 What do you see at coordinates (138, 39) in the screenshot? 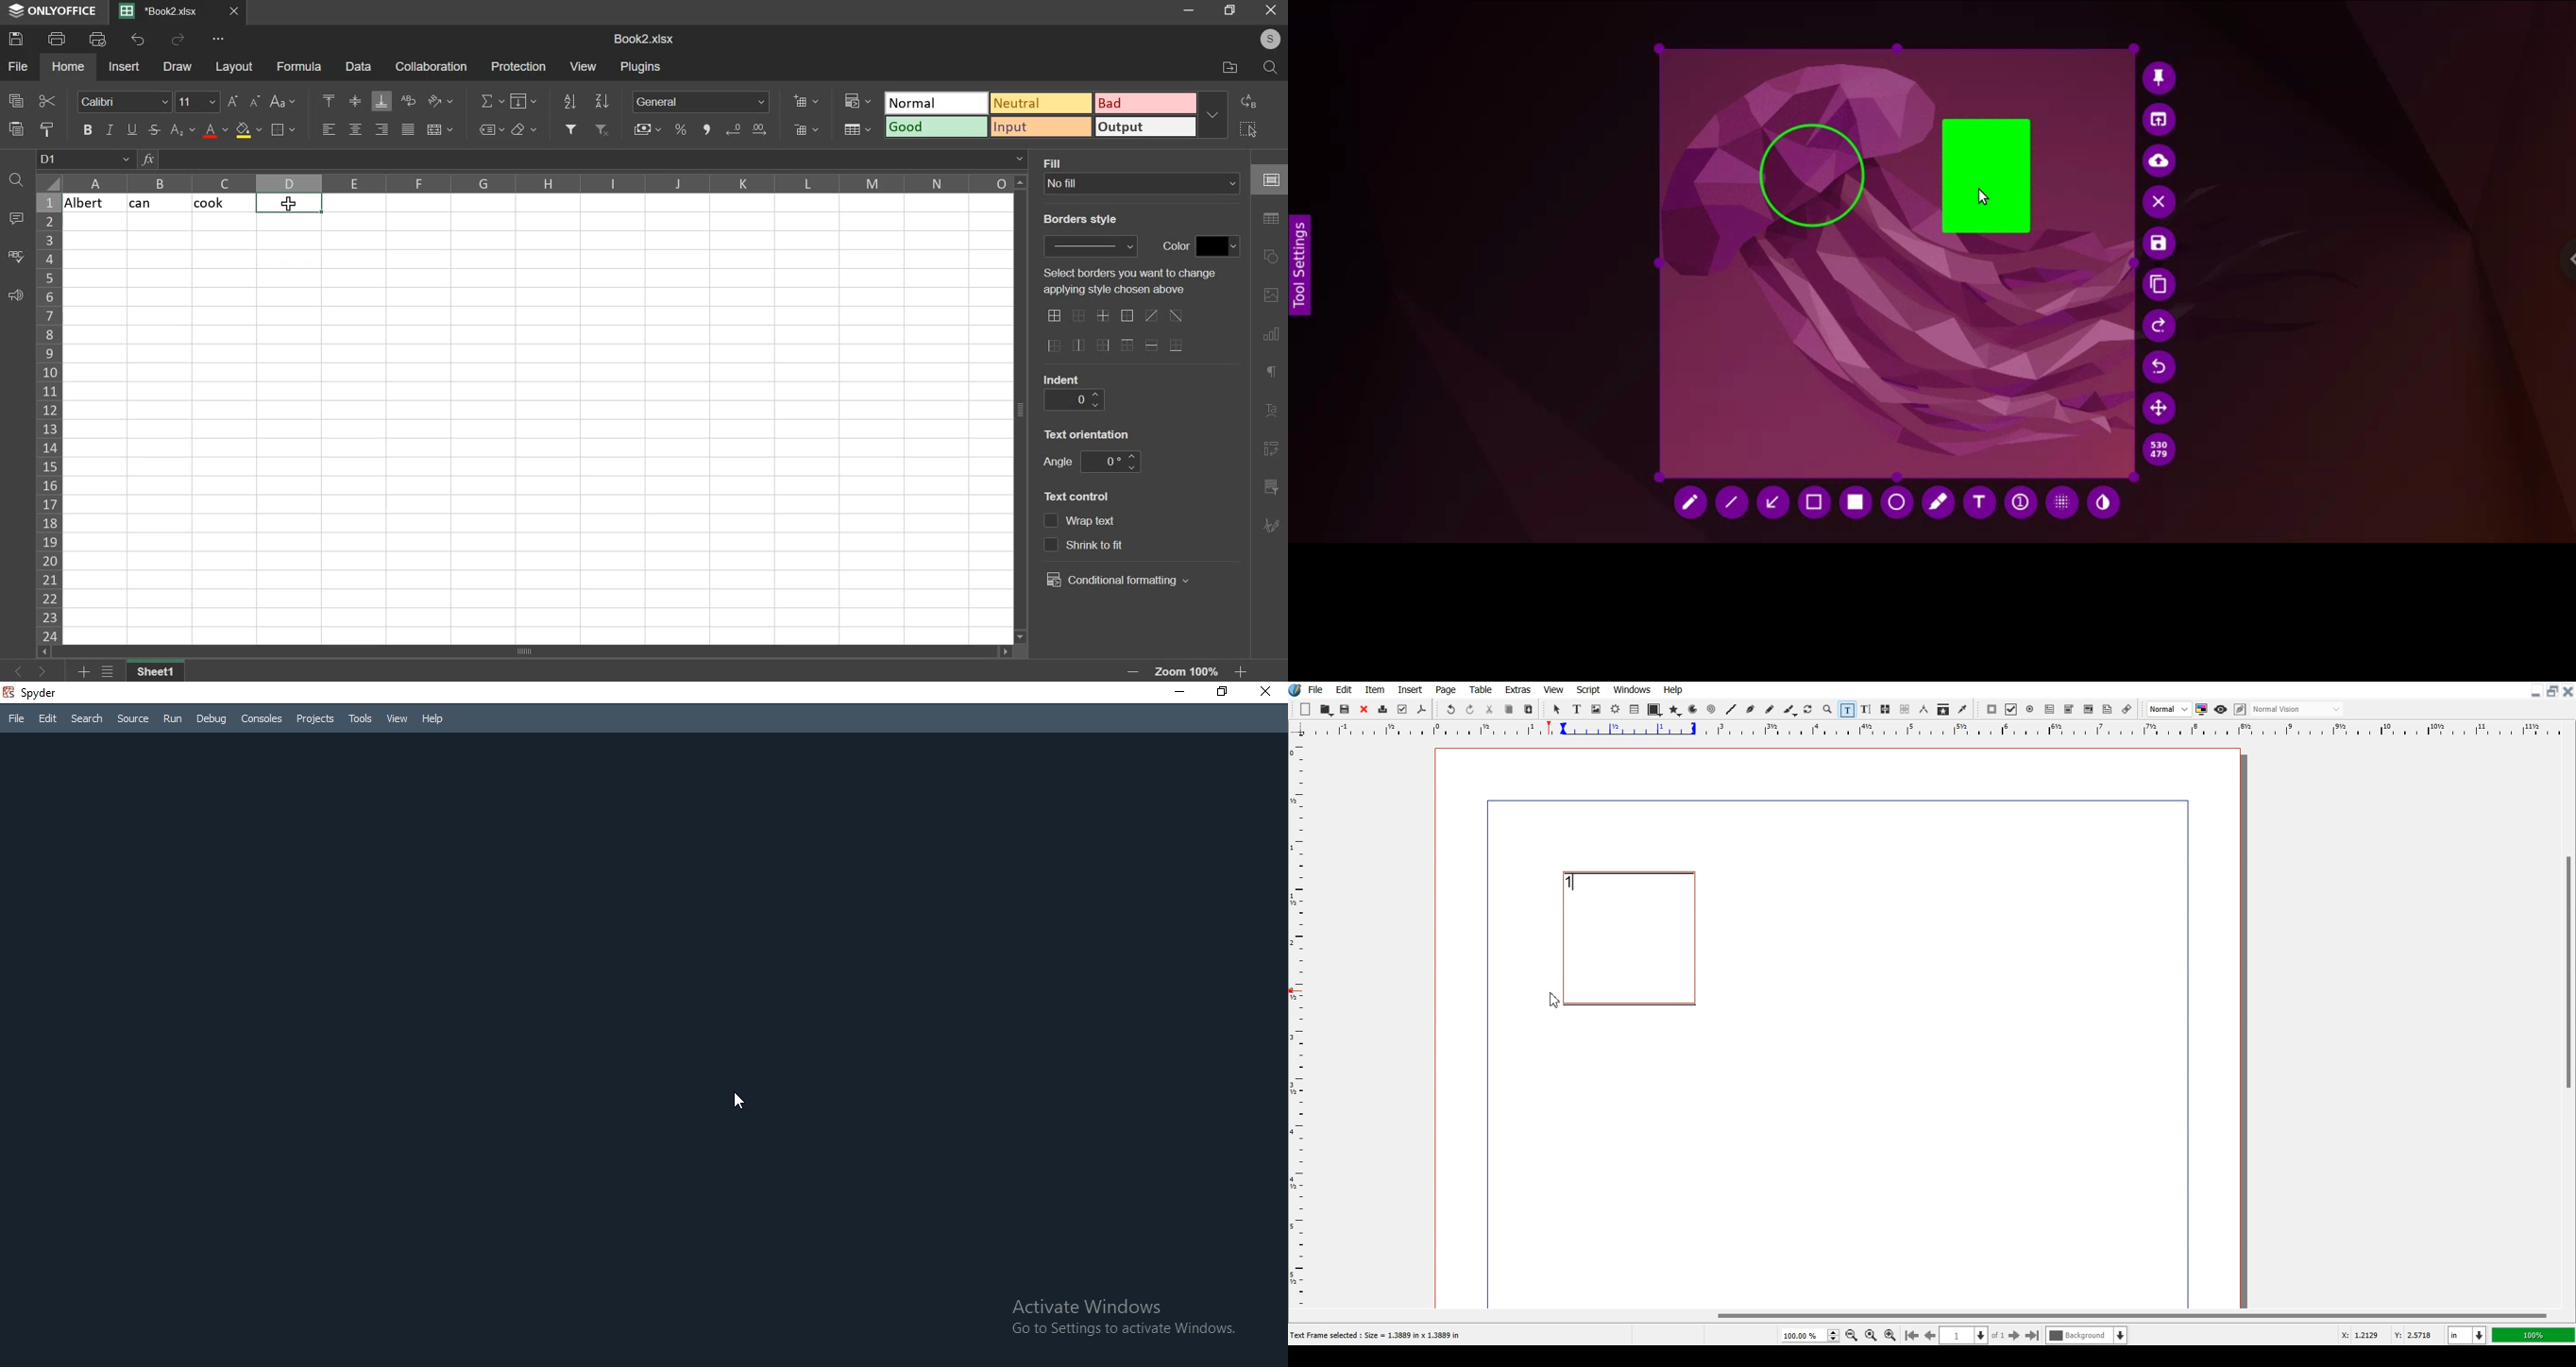
I see `undo` at bounding box center [138, 39].